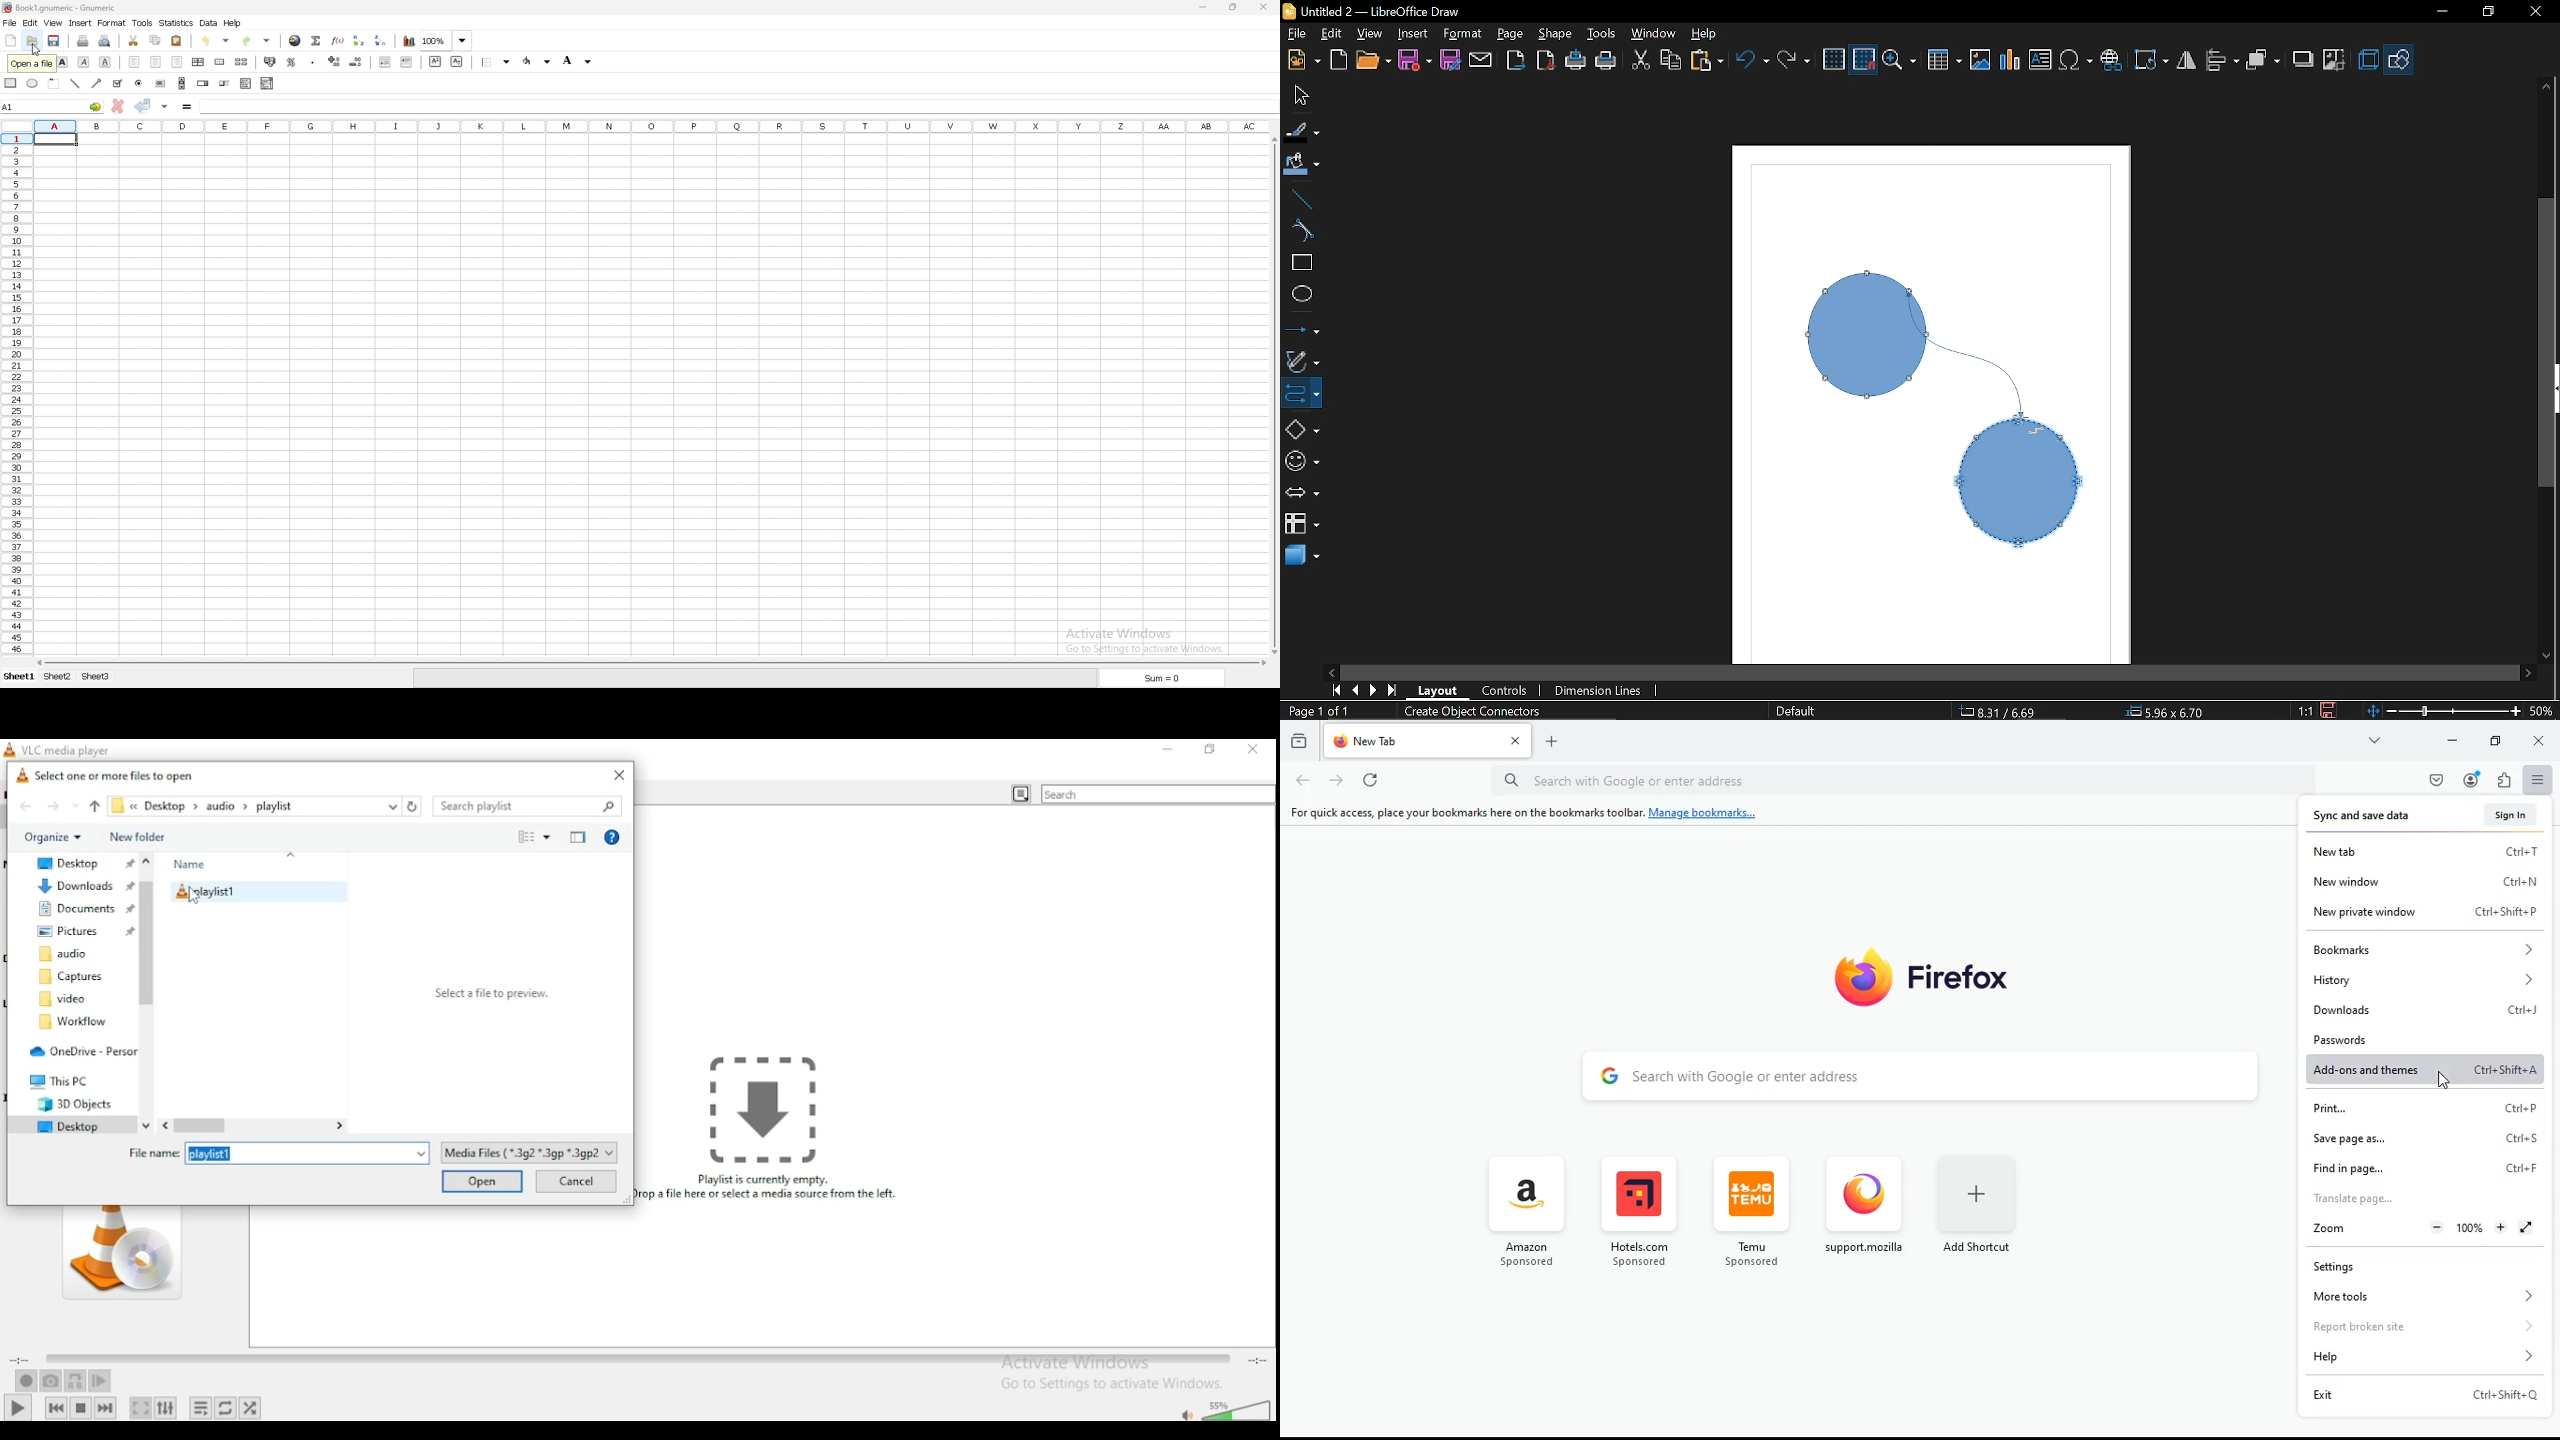  I want to click on organize, so click(56, 837).